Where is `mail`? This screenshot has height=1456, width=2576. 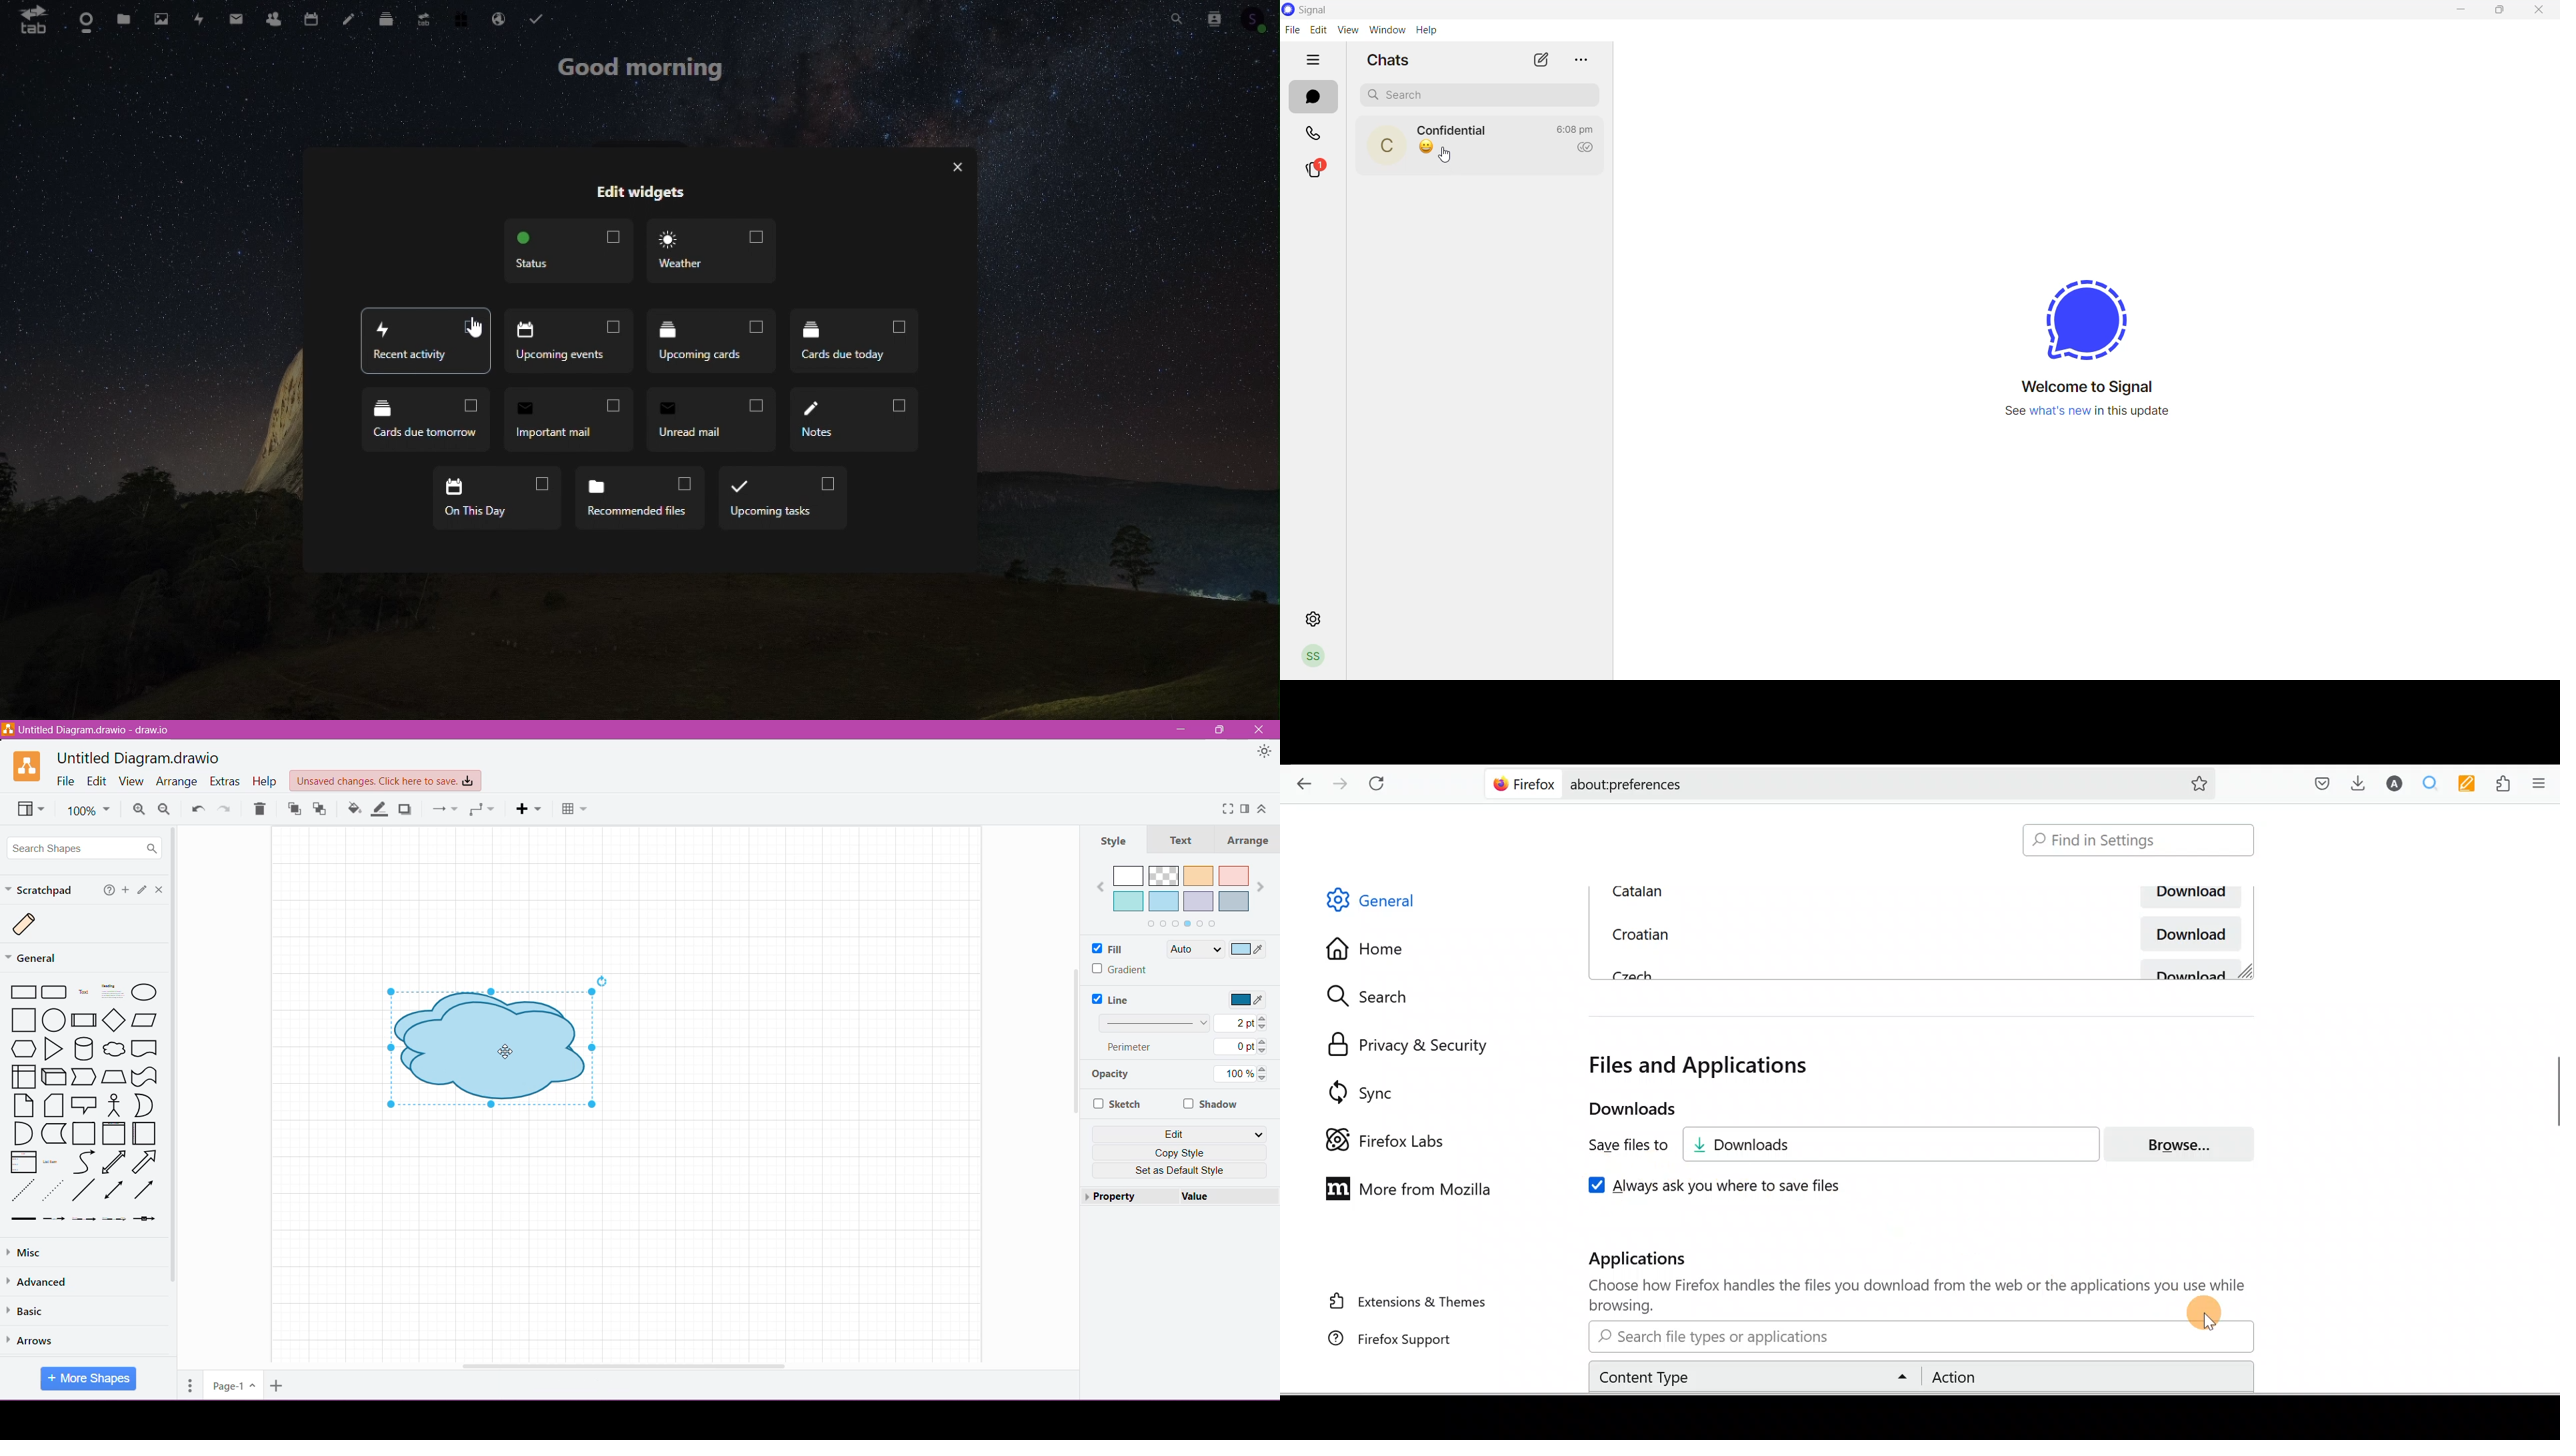
mail is located at coordinates (236, 16).